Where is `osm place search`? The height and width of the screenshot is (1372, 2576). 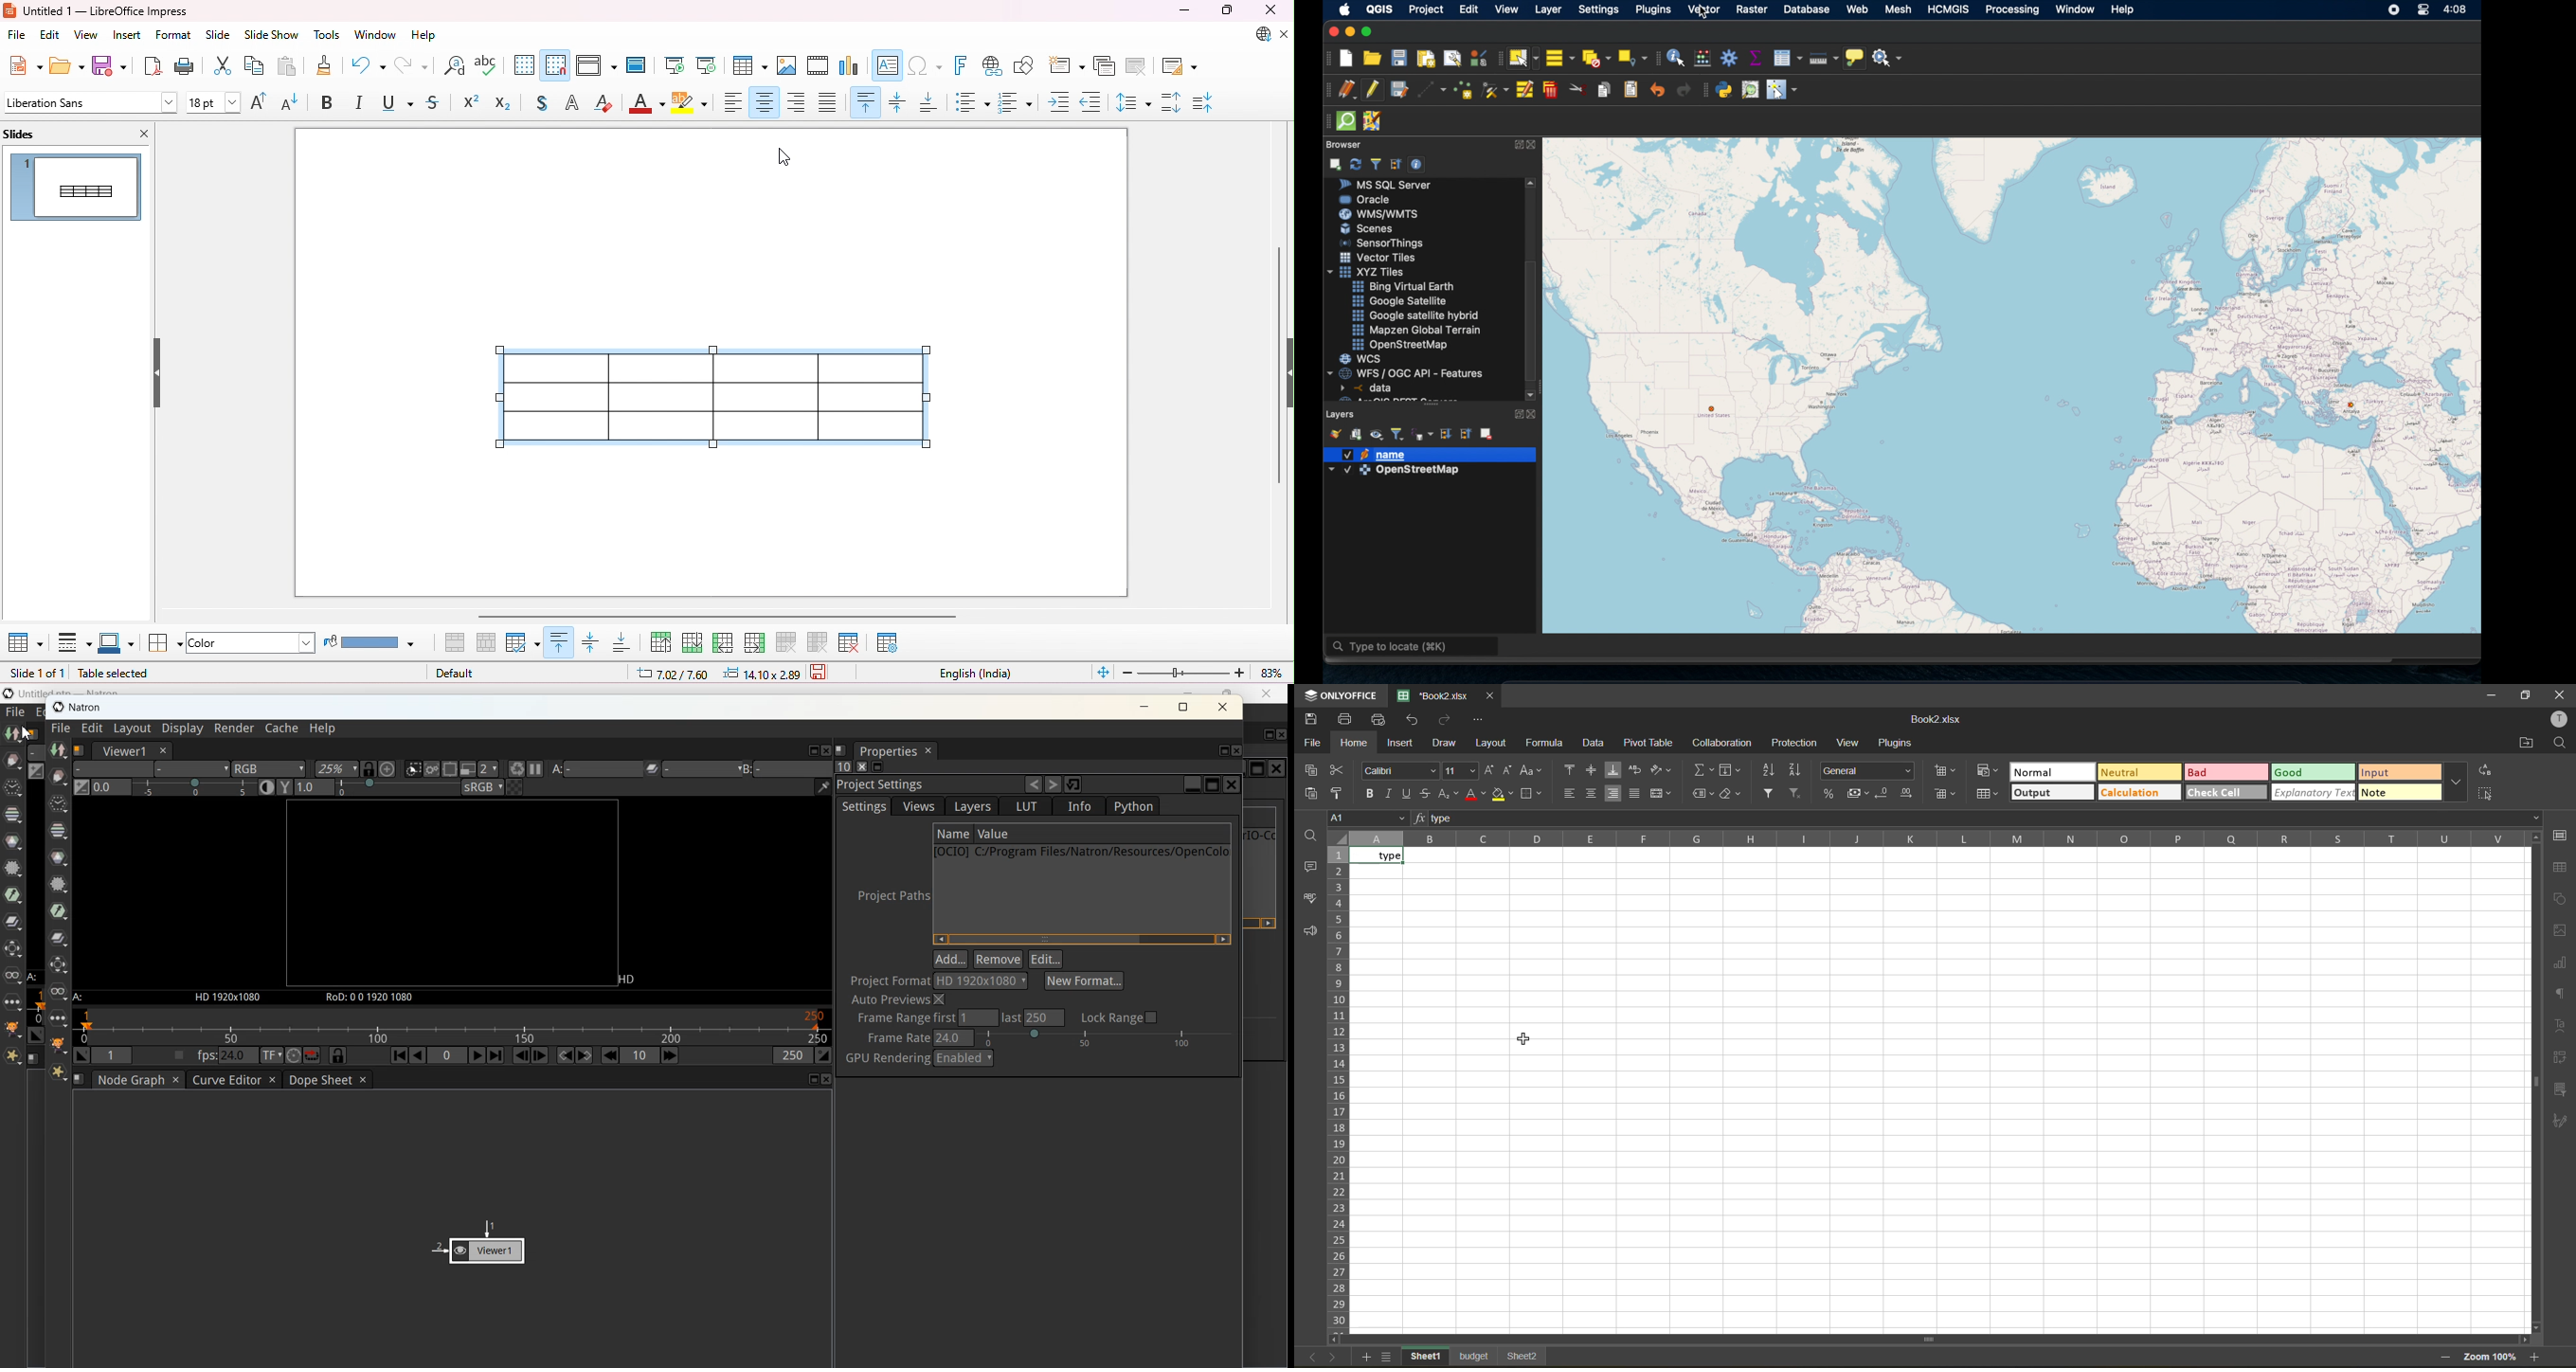
osm place search is located at coordinates (1751, 89).